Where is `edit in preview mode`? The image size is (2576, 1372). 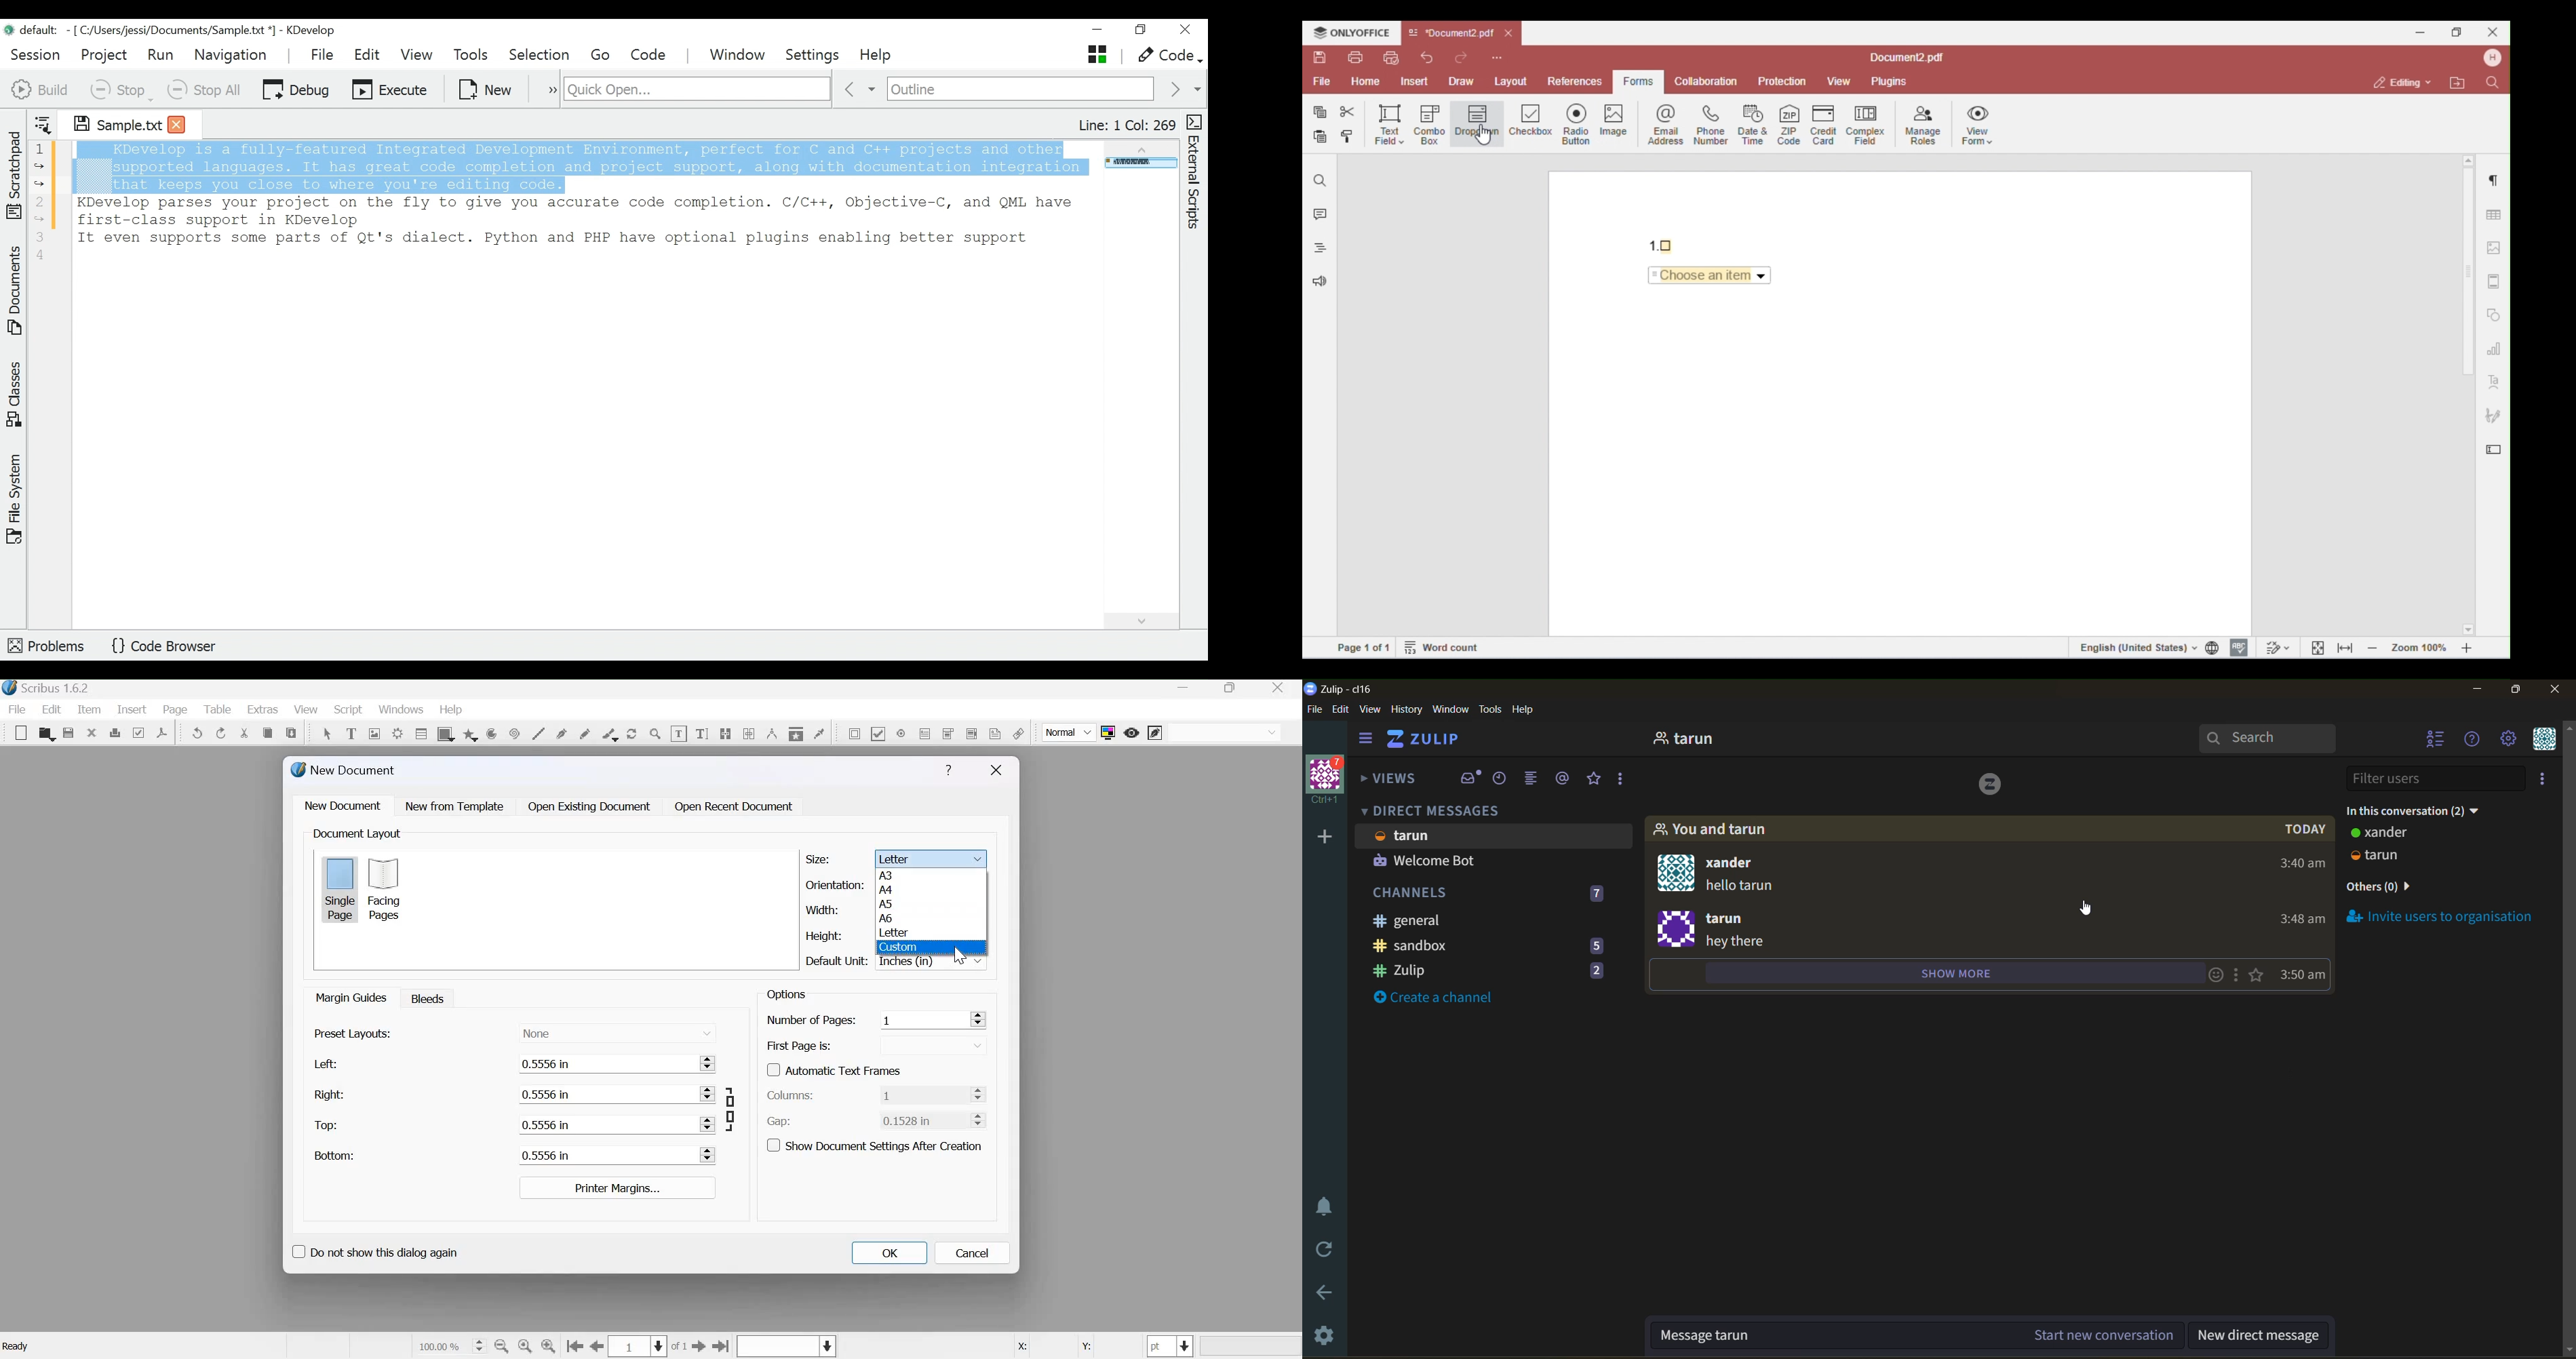
edit in preview mode is located at coordinates (1155, 734).